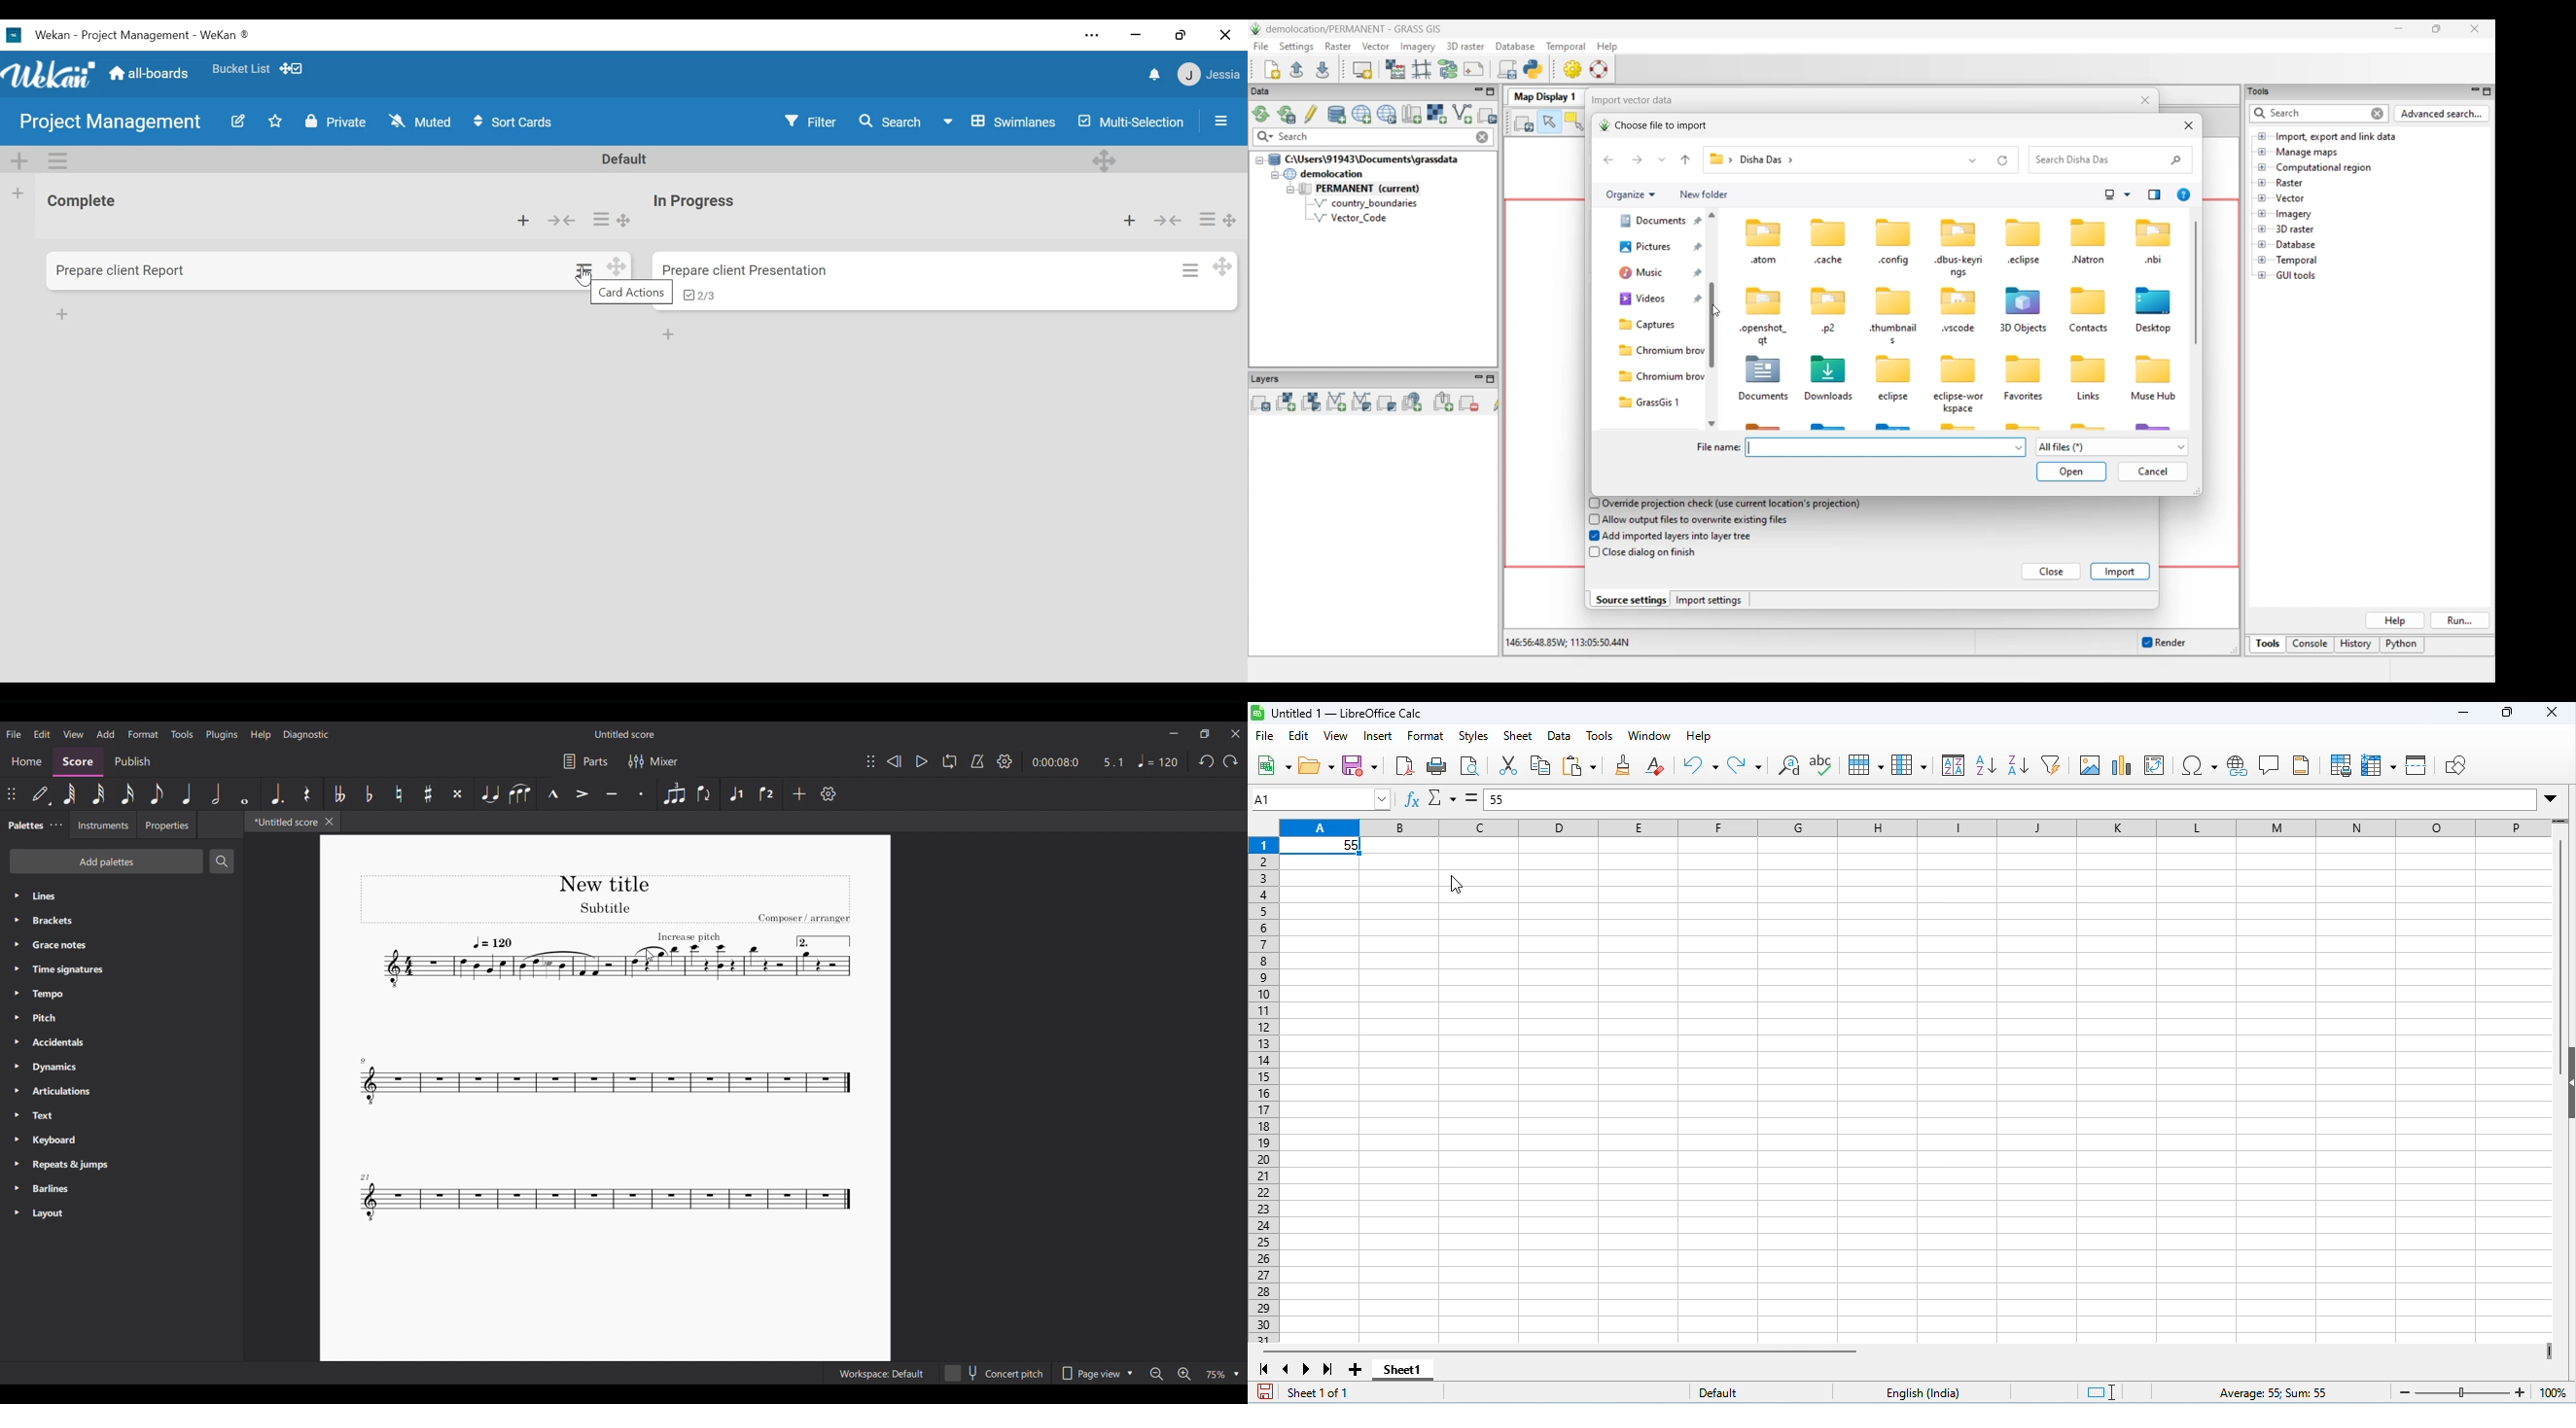  I want to click on spelling, so click(1822, 765).